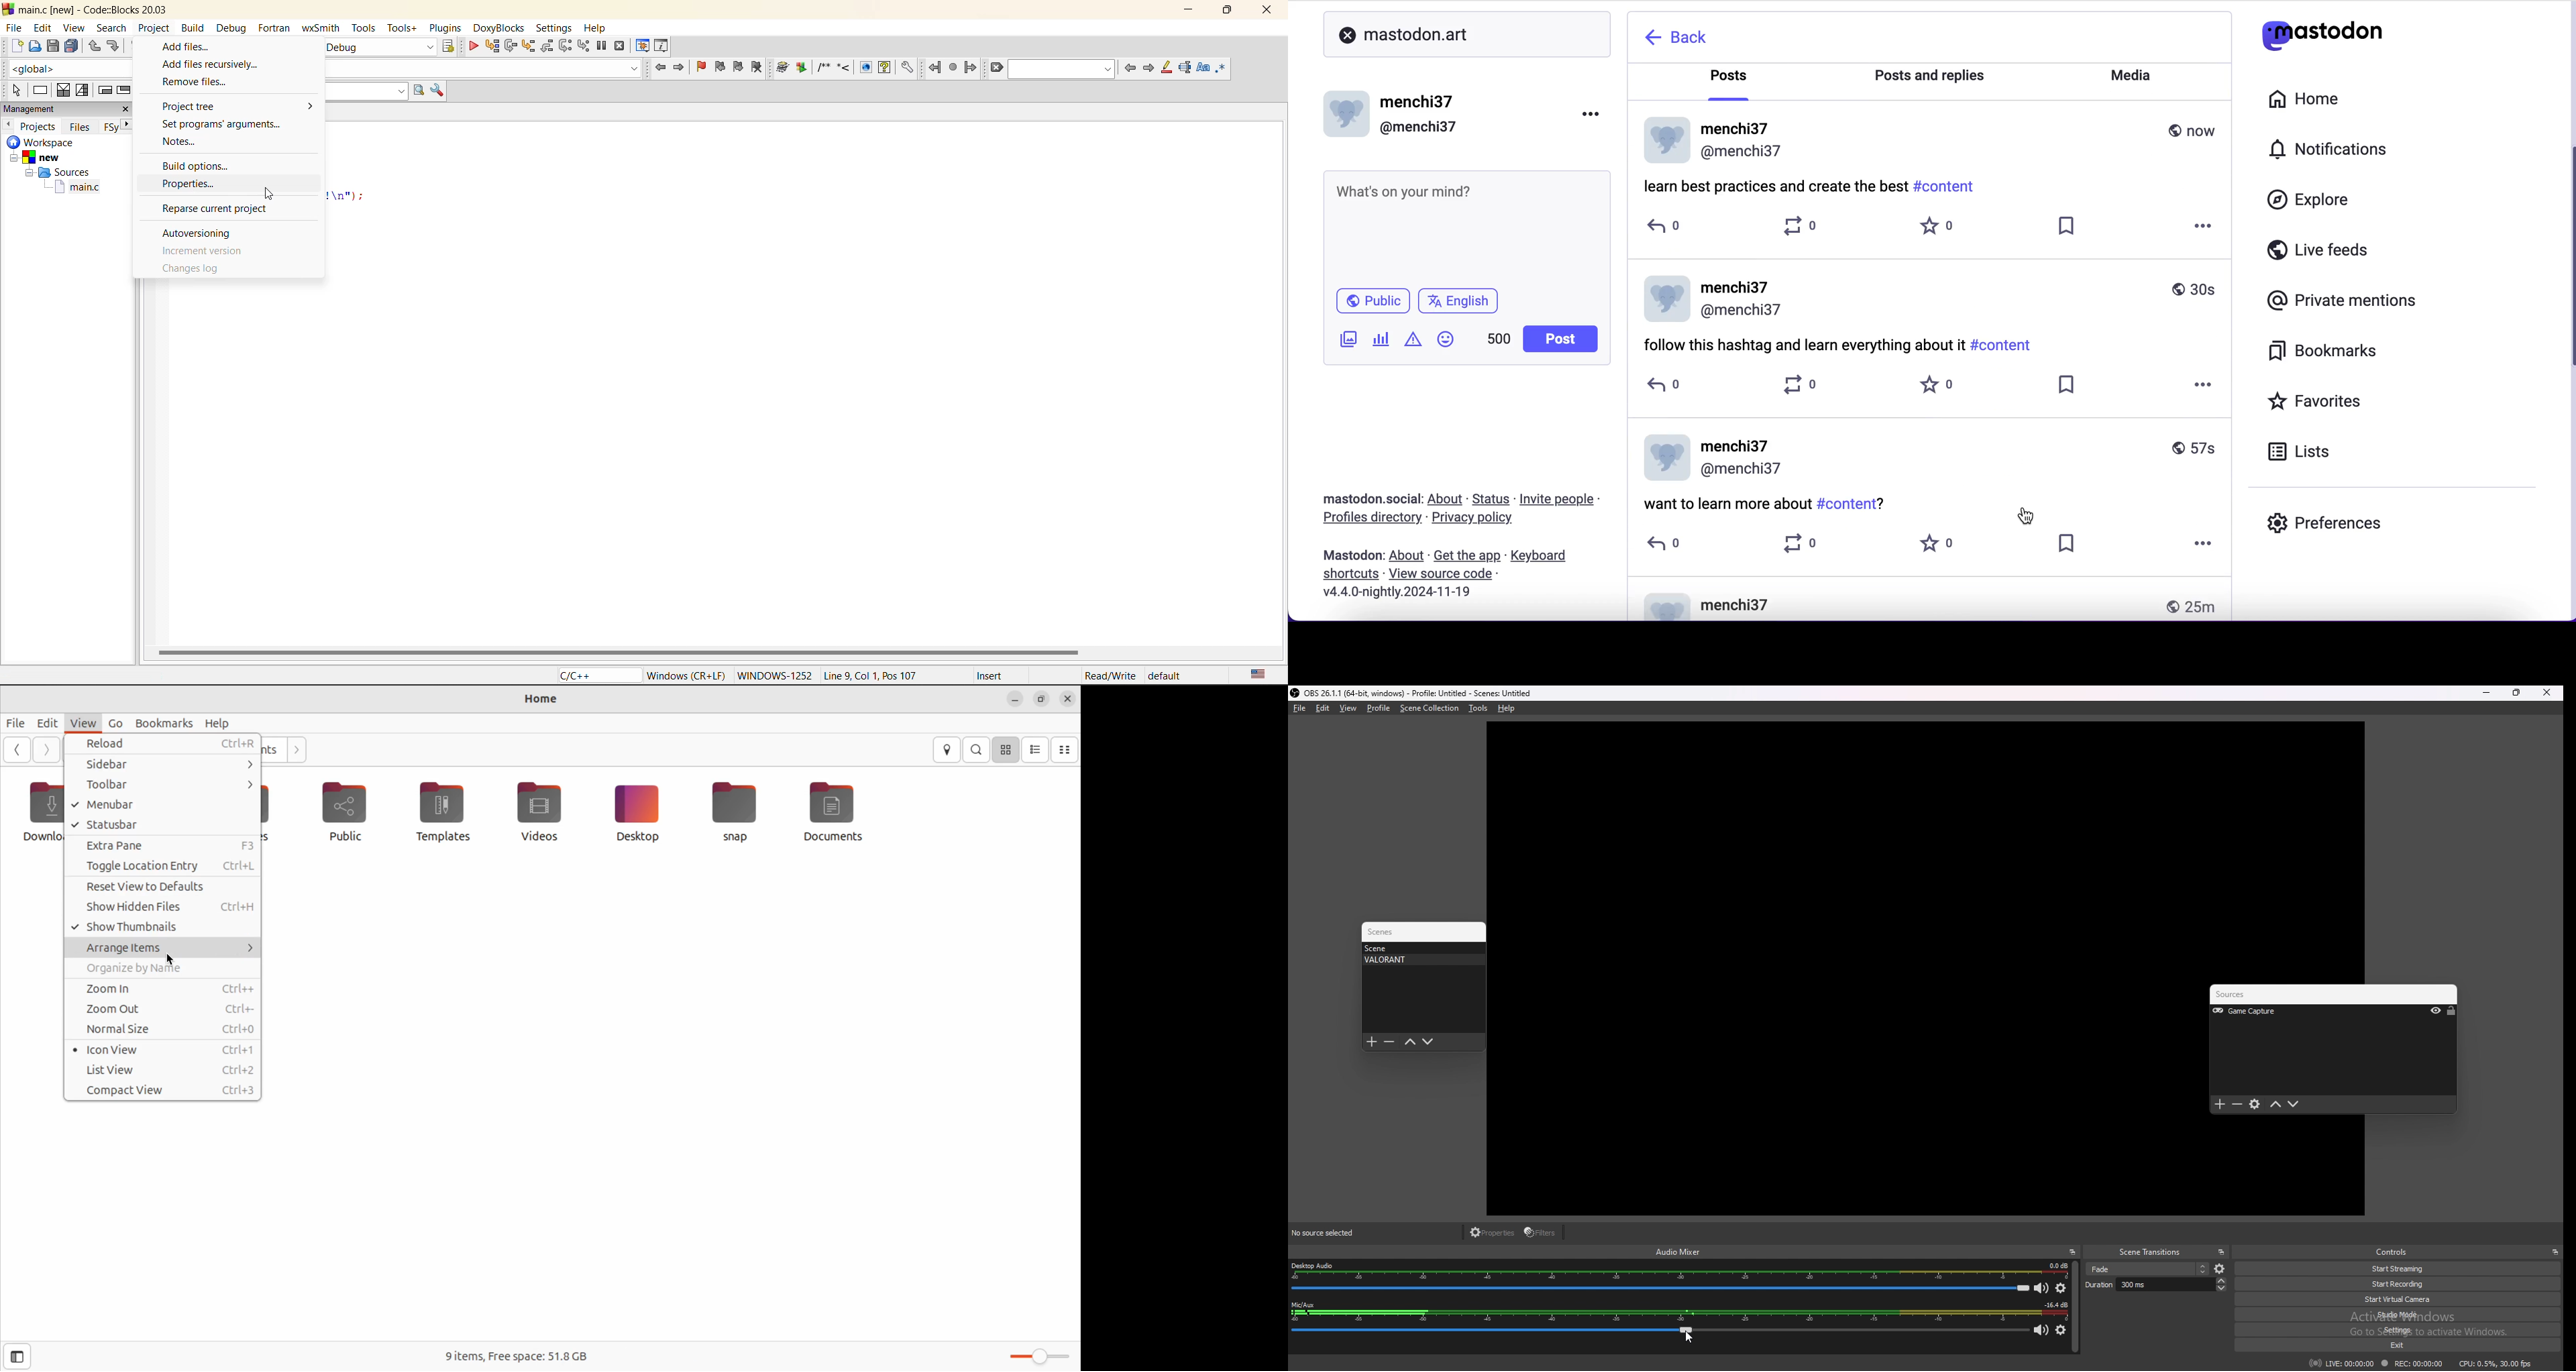 The height and width of the screenshot is (1372, 2576). Describe the element at coordinates (1268, 9) in the screenshot. I see `close` at that location.